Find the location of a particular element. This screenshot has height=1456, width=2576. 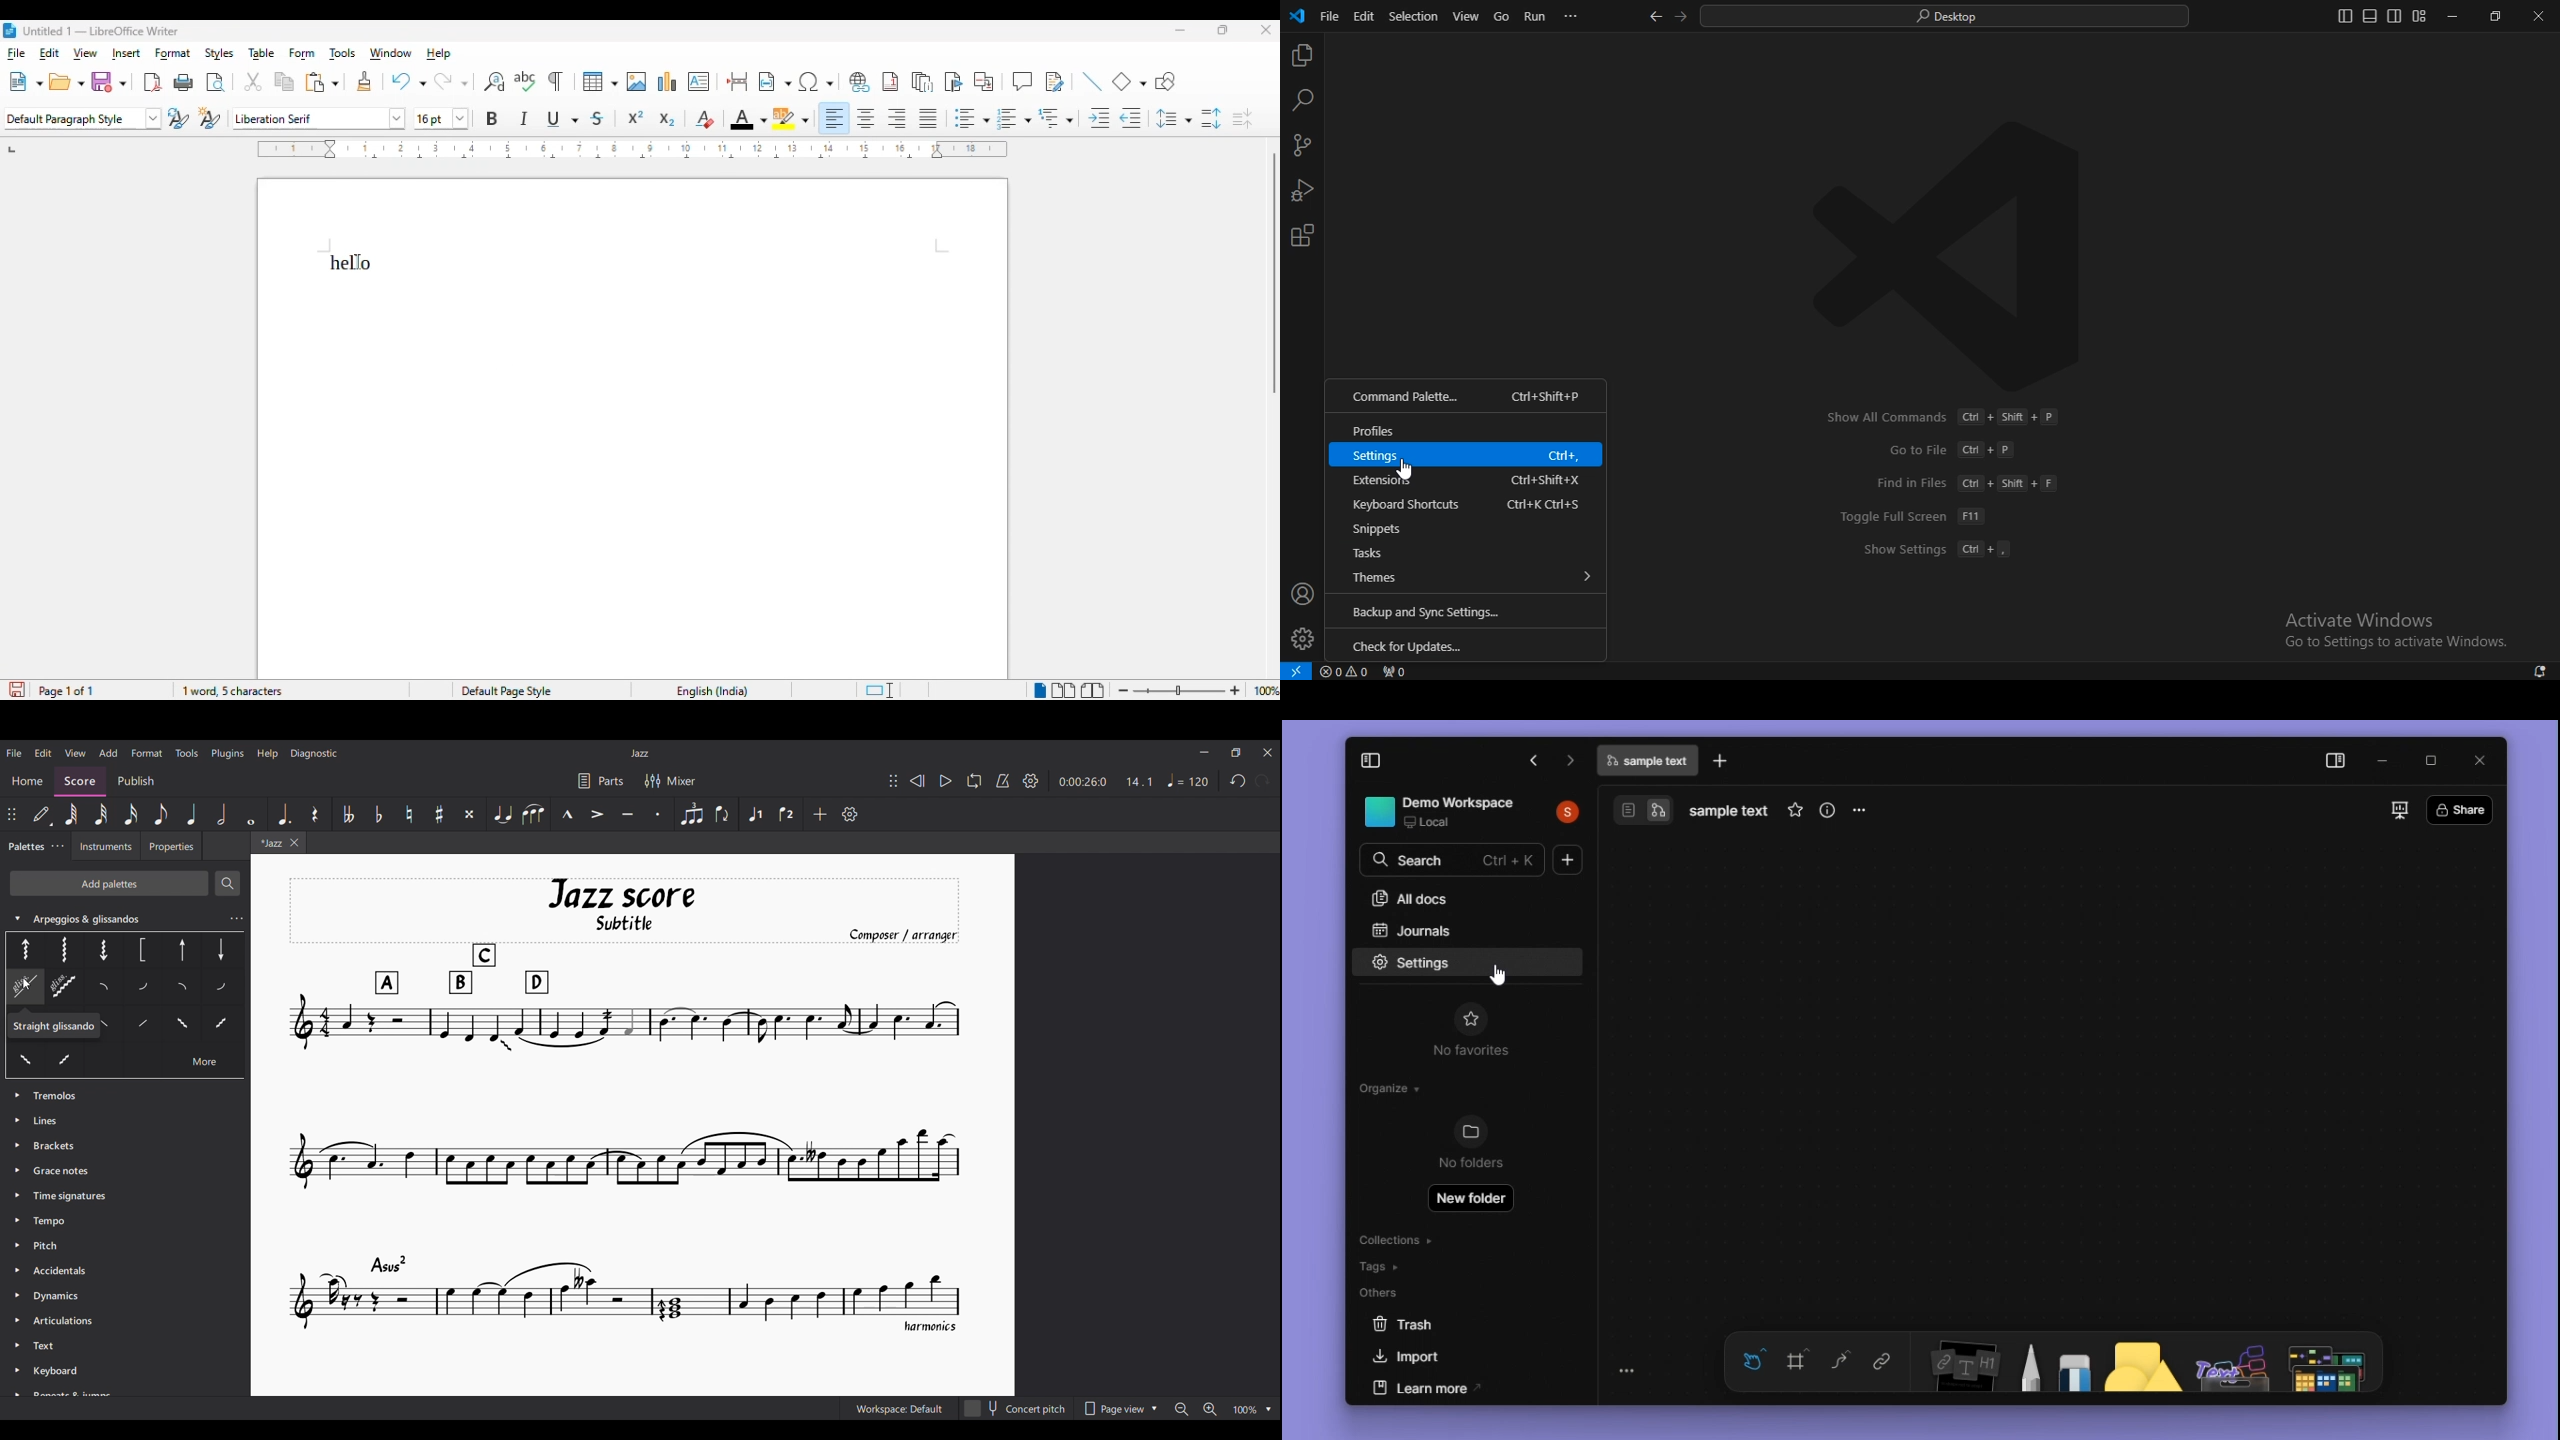

learn more is located at coordinates (1456, 1387).